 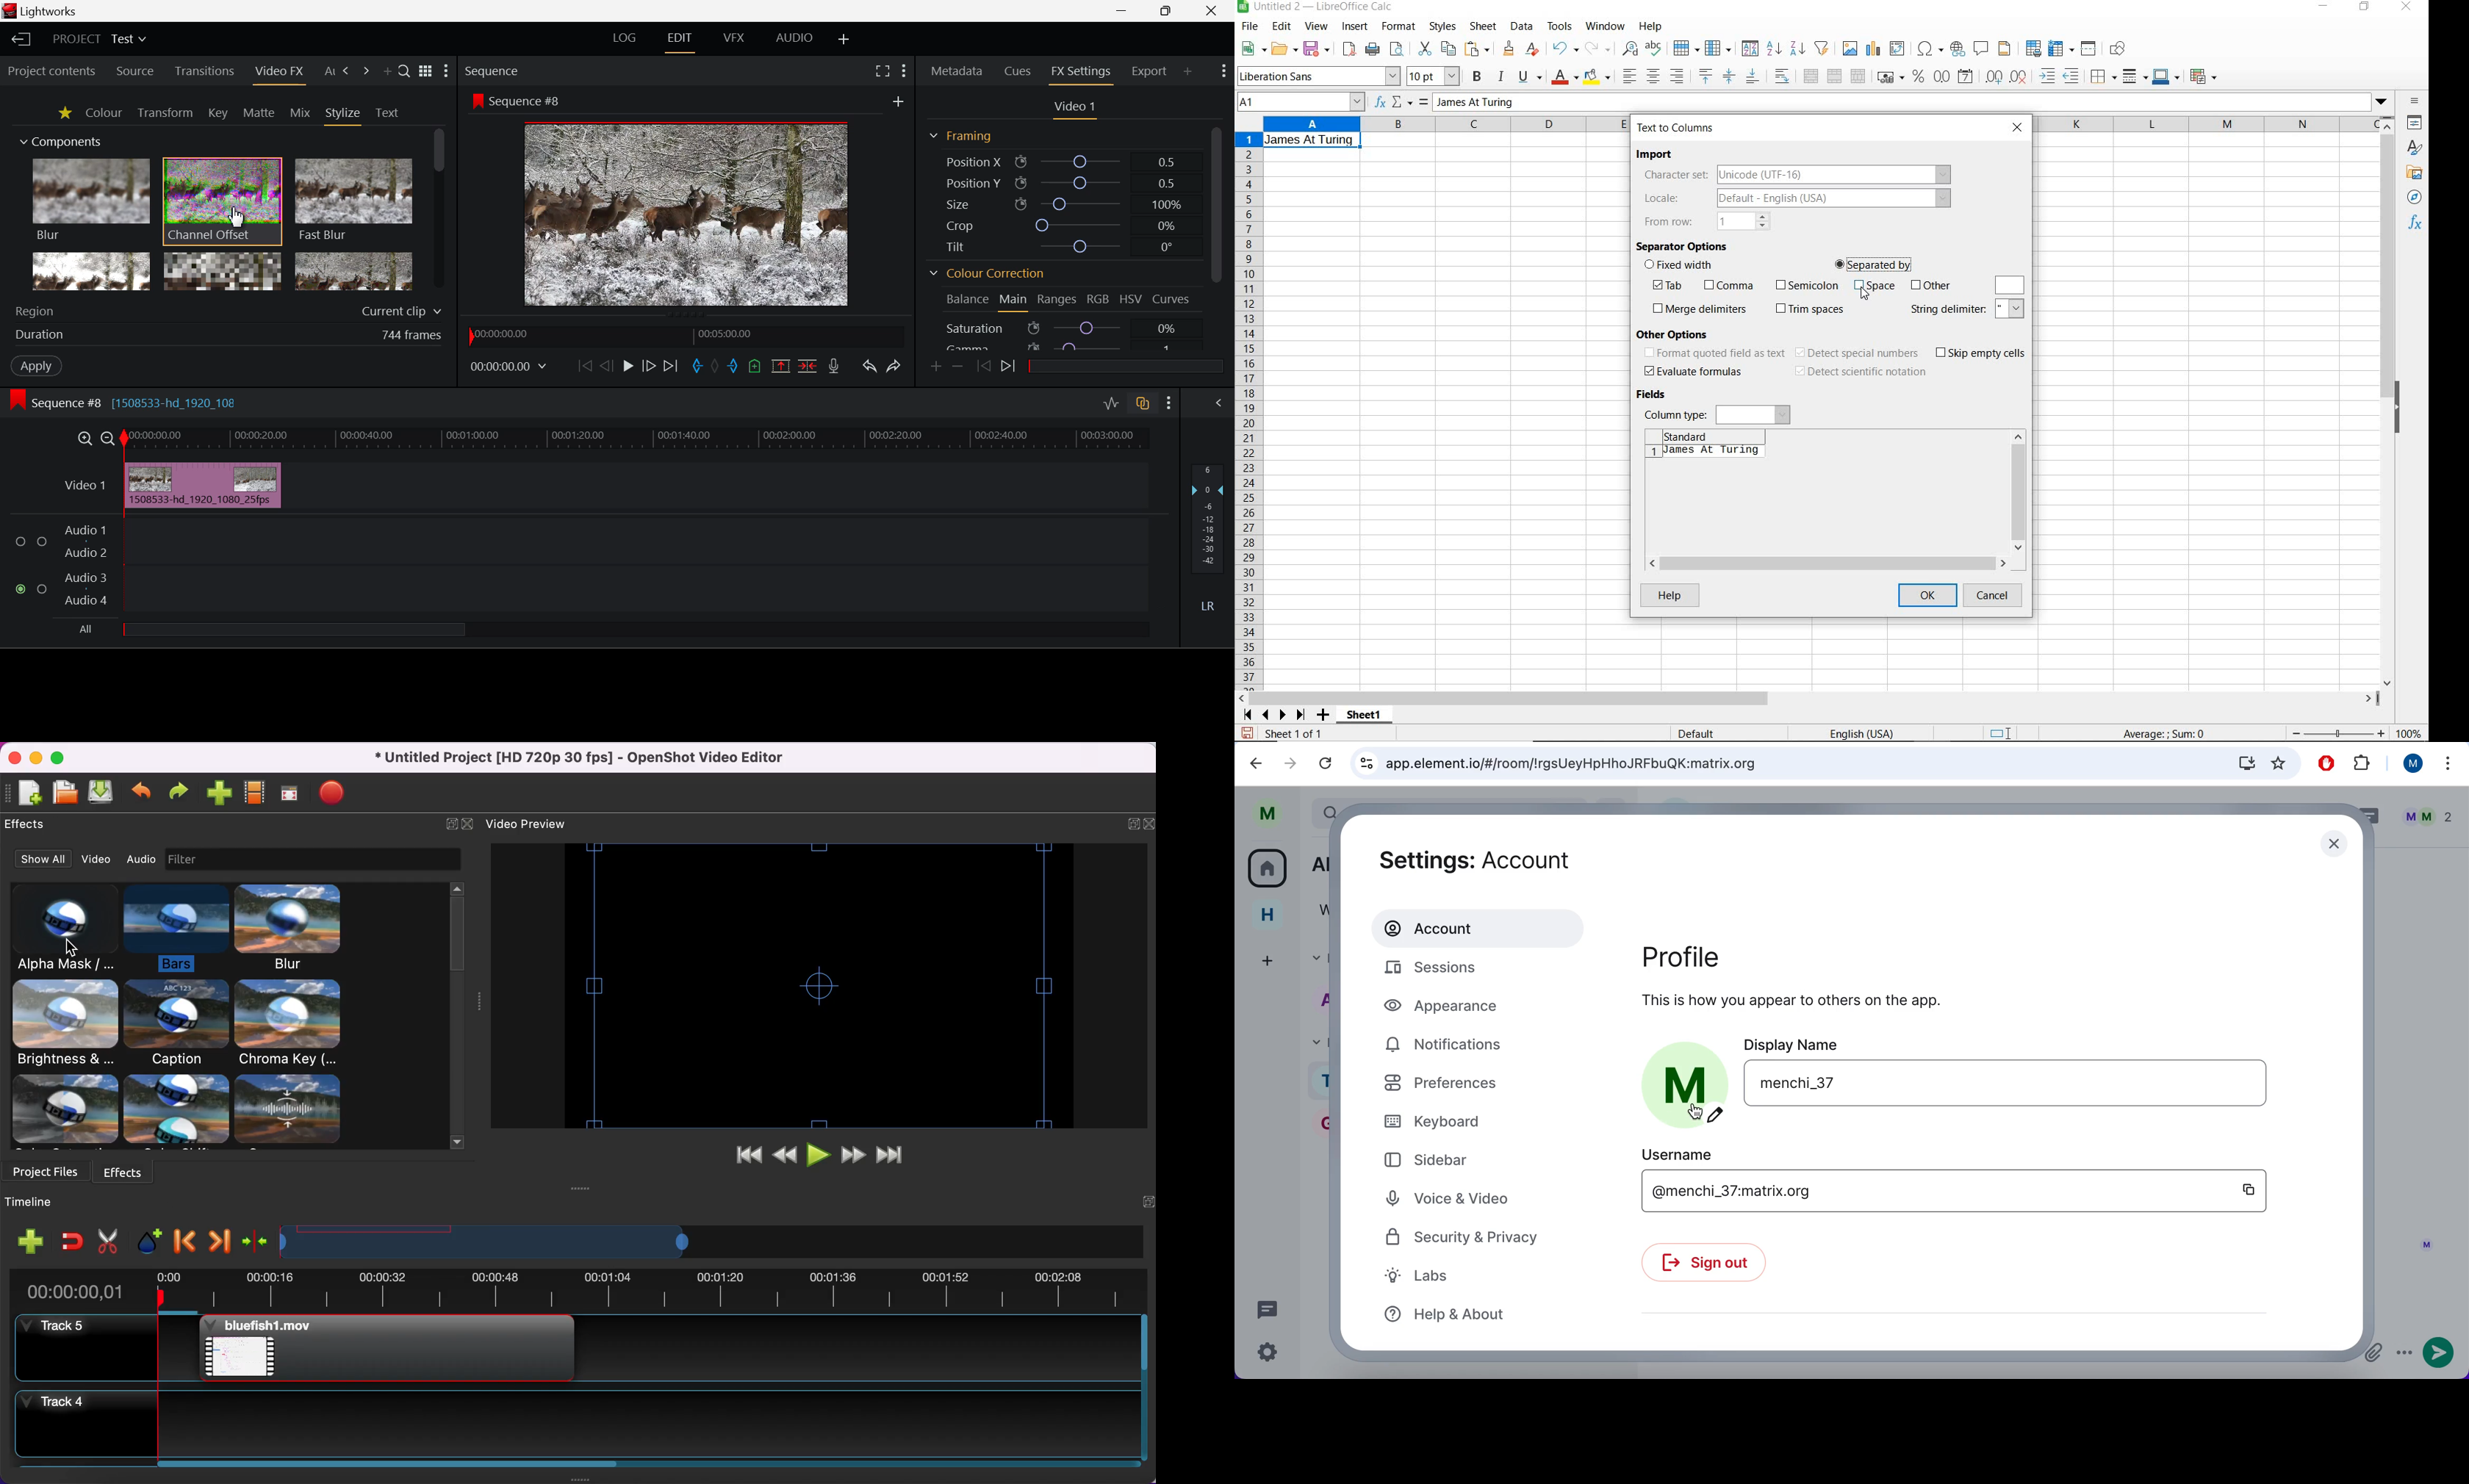 What do you see at coordinates (637, 441) in the screenshot?
I see `Project Timeline Track` at bounding box center [637, 441].